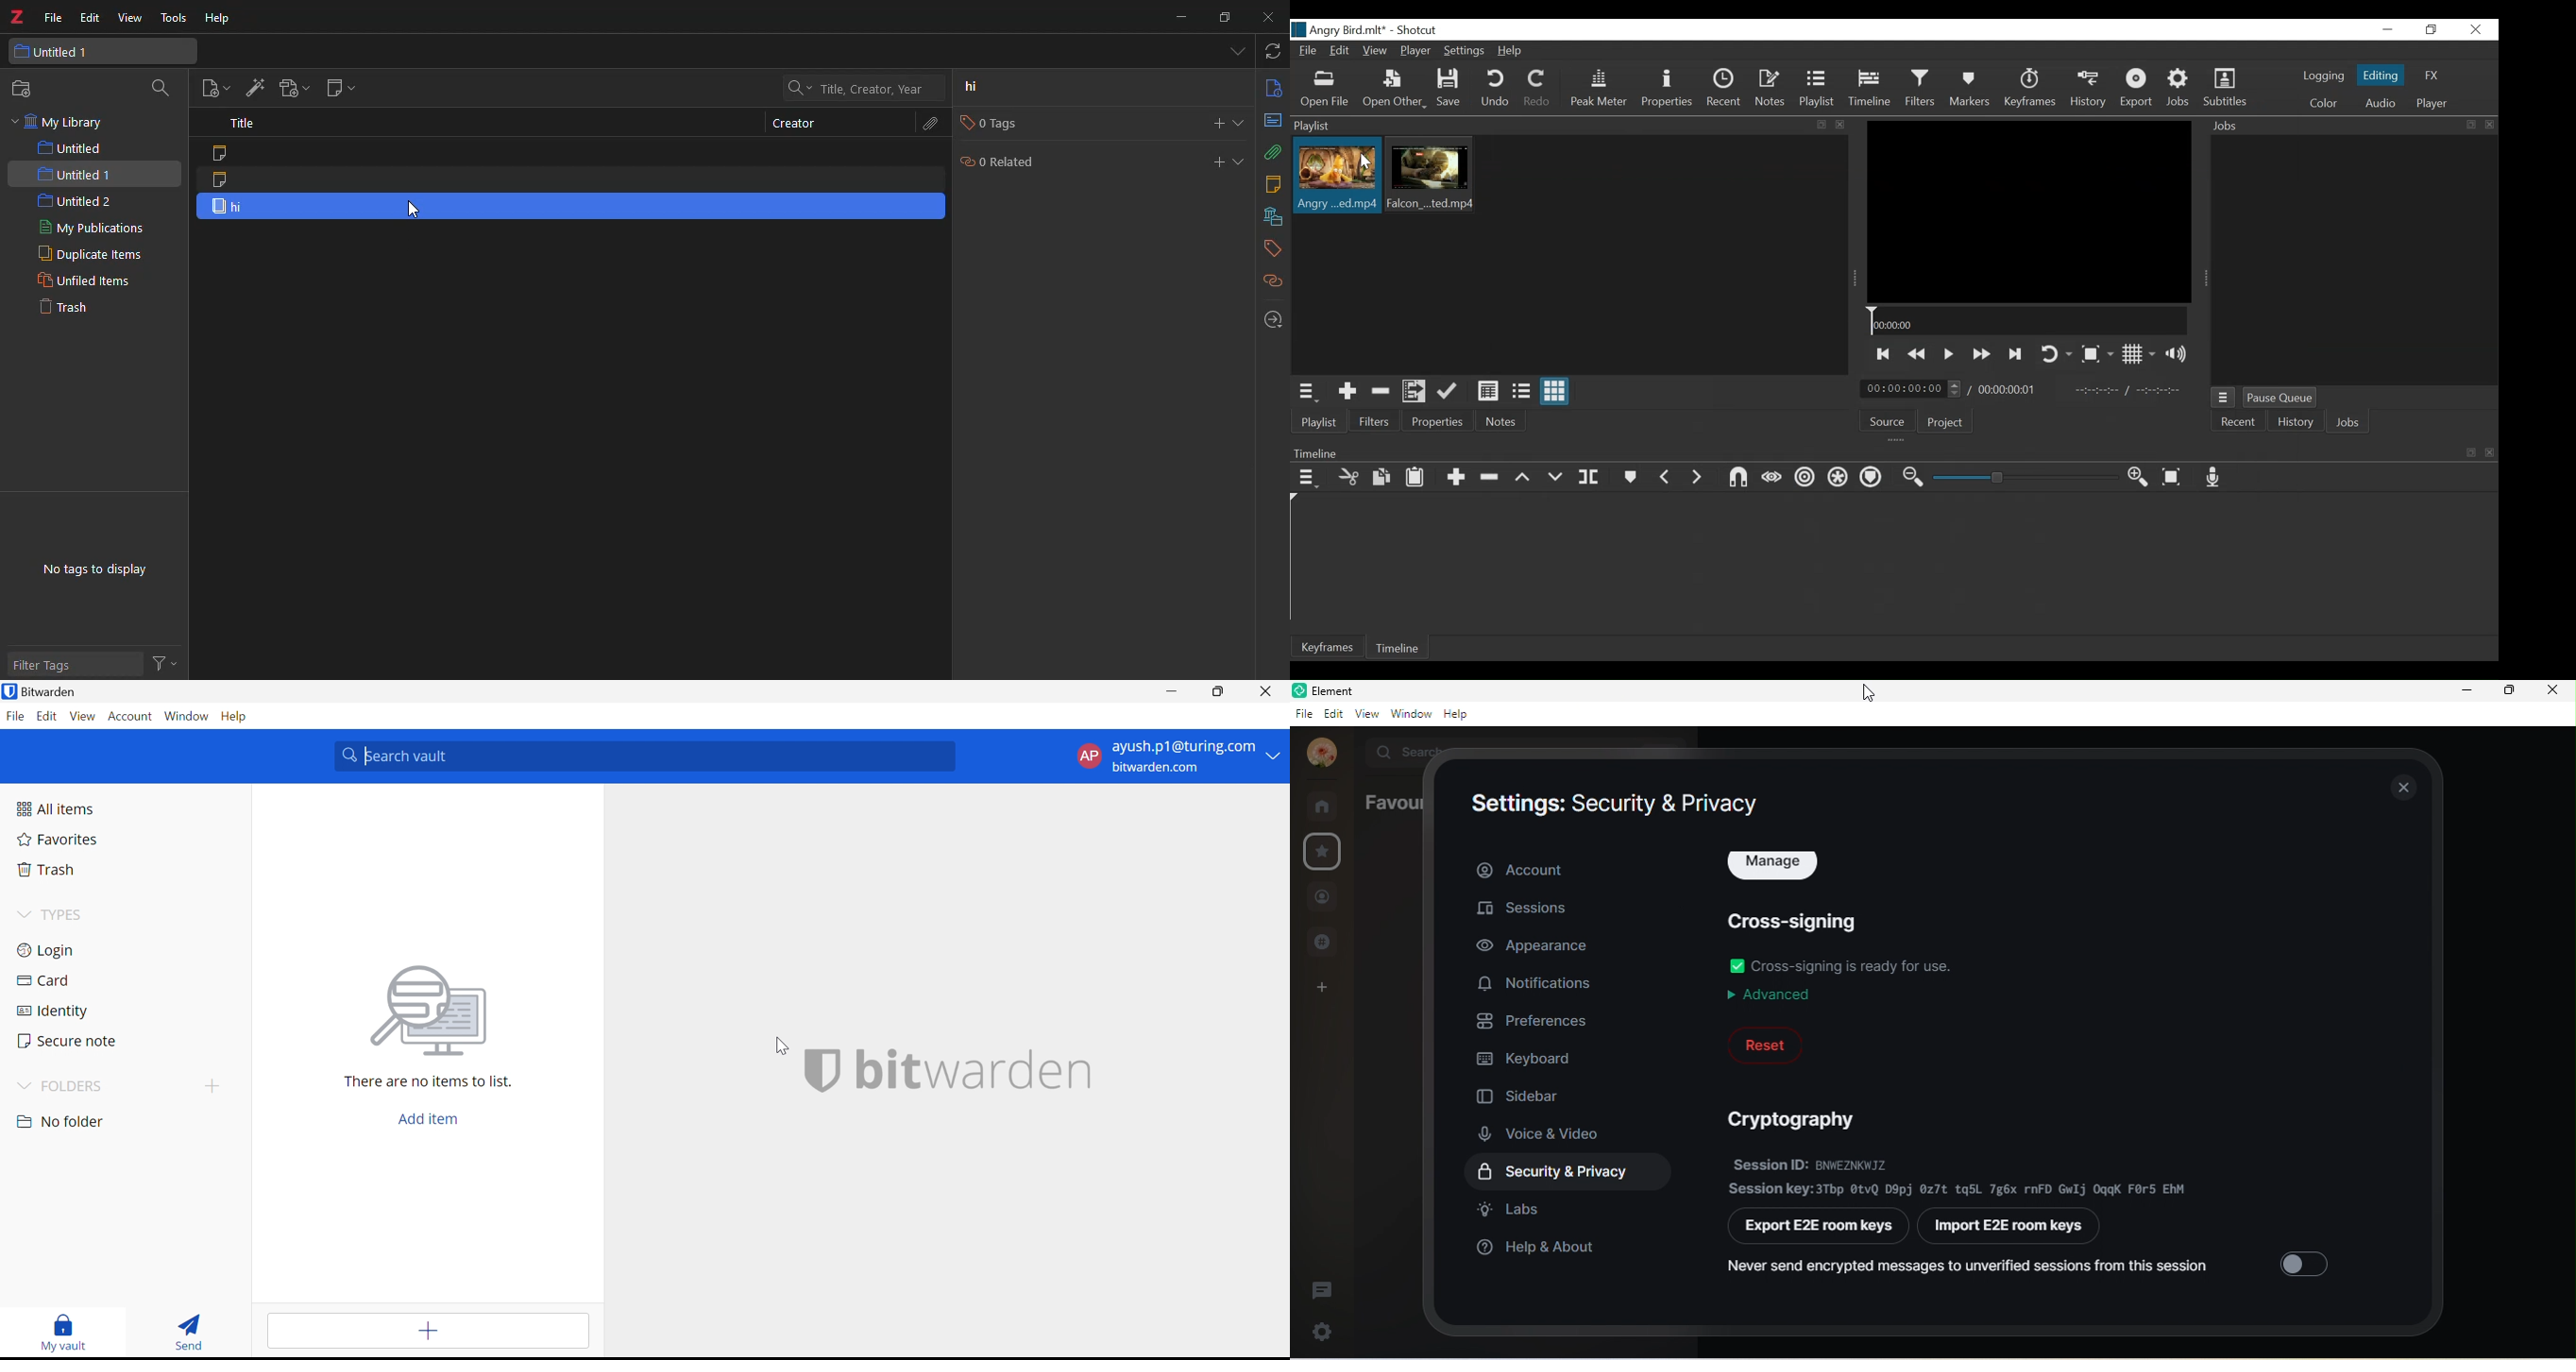  What do you see at coordinates (2141, 479) in the screenshot?
I see `Zoom timeline in` at bounding box center [2141, 479].